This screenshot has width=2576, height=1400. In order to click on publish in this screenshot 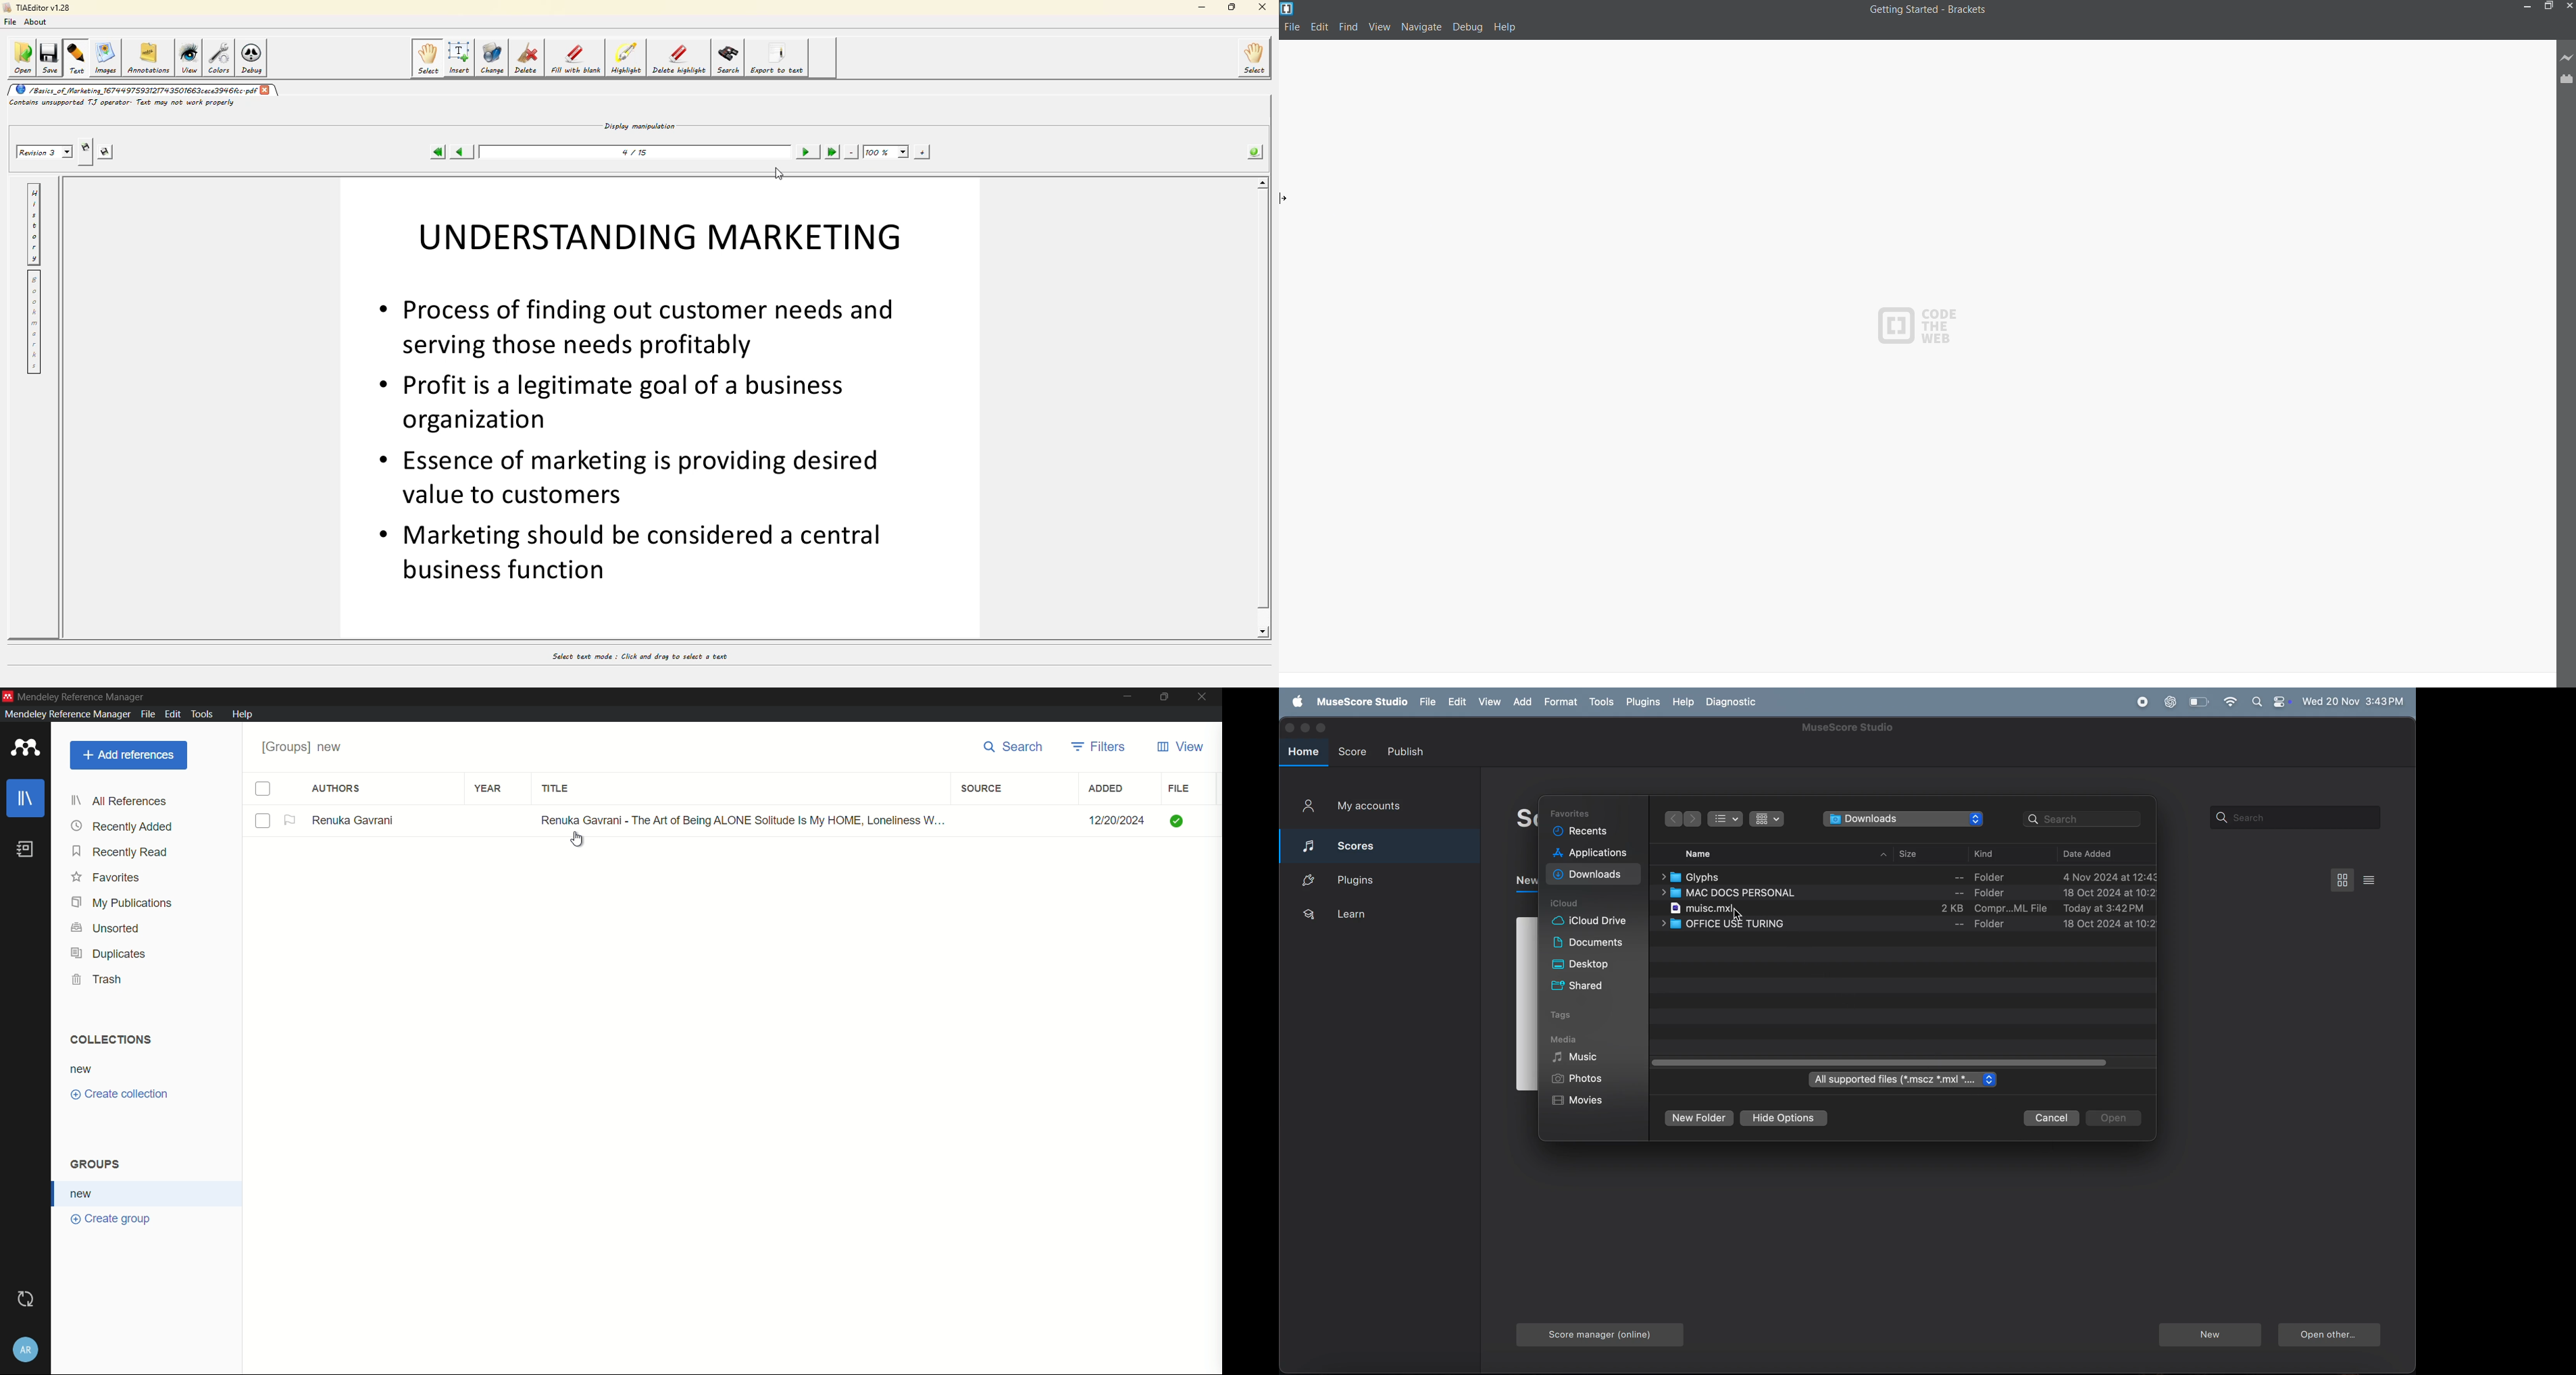, I will do `click(1409, 750)`.